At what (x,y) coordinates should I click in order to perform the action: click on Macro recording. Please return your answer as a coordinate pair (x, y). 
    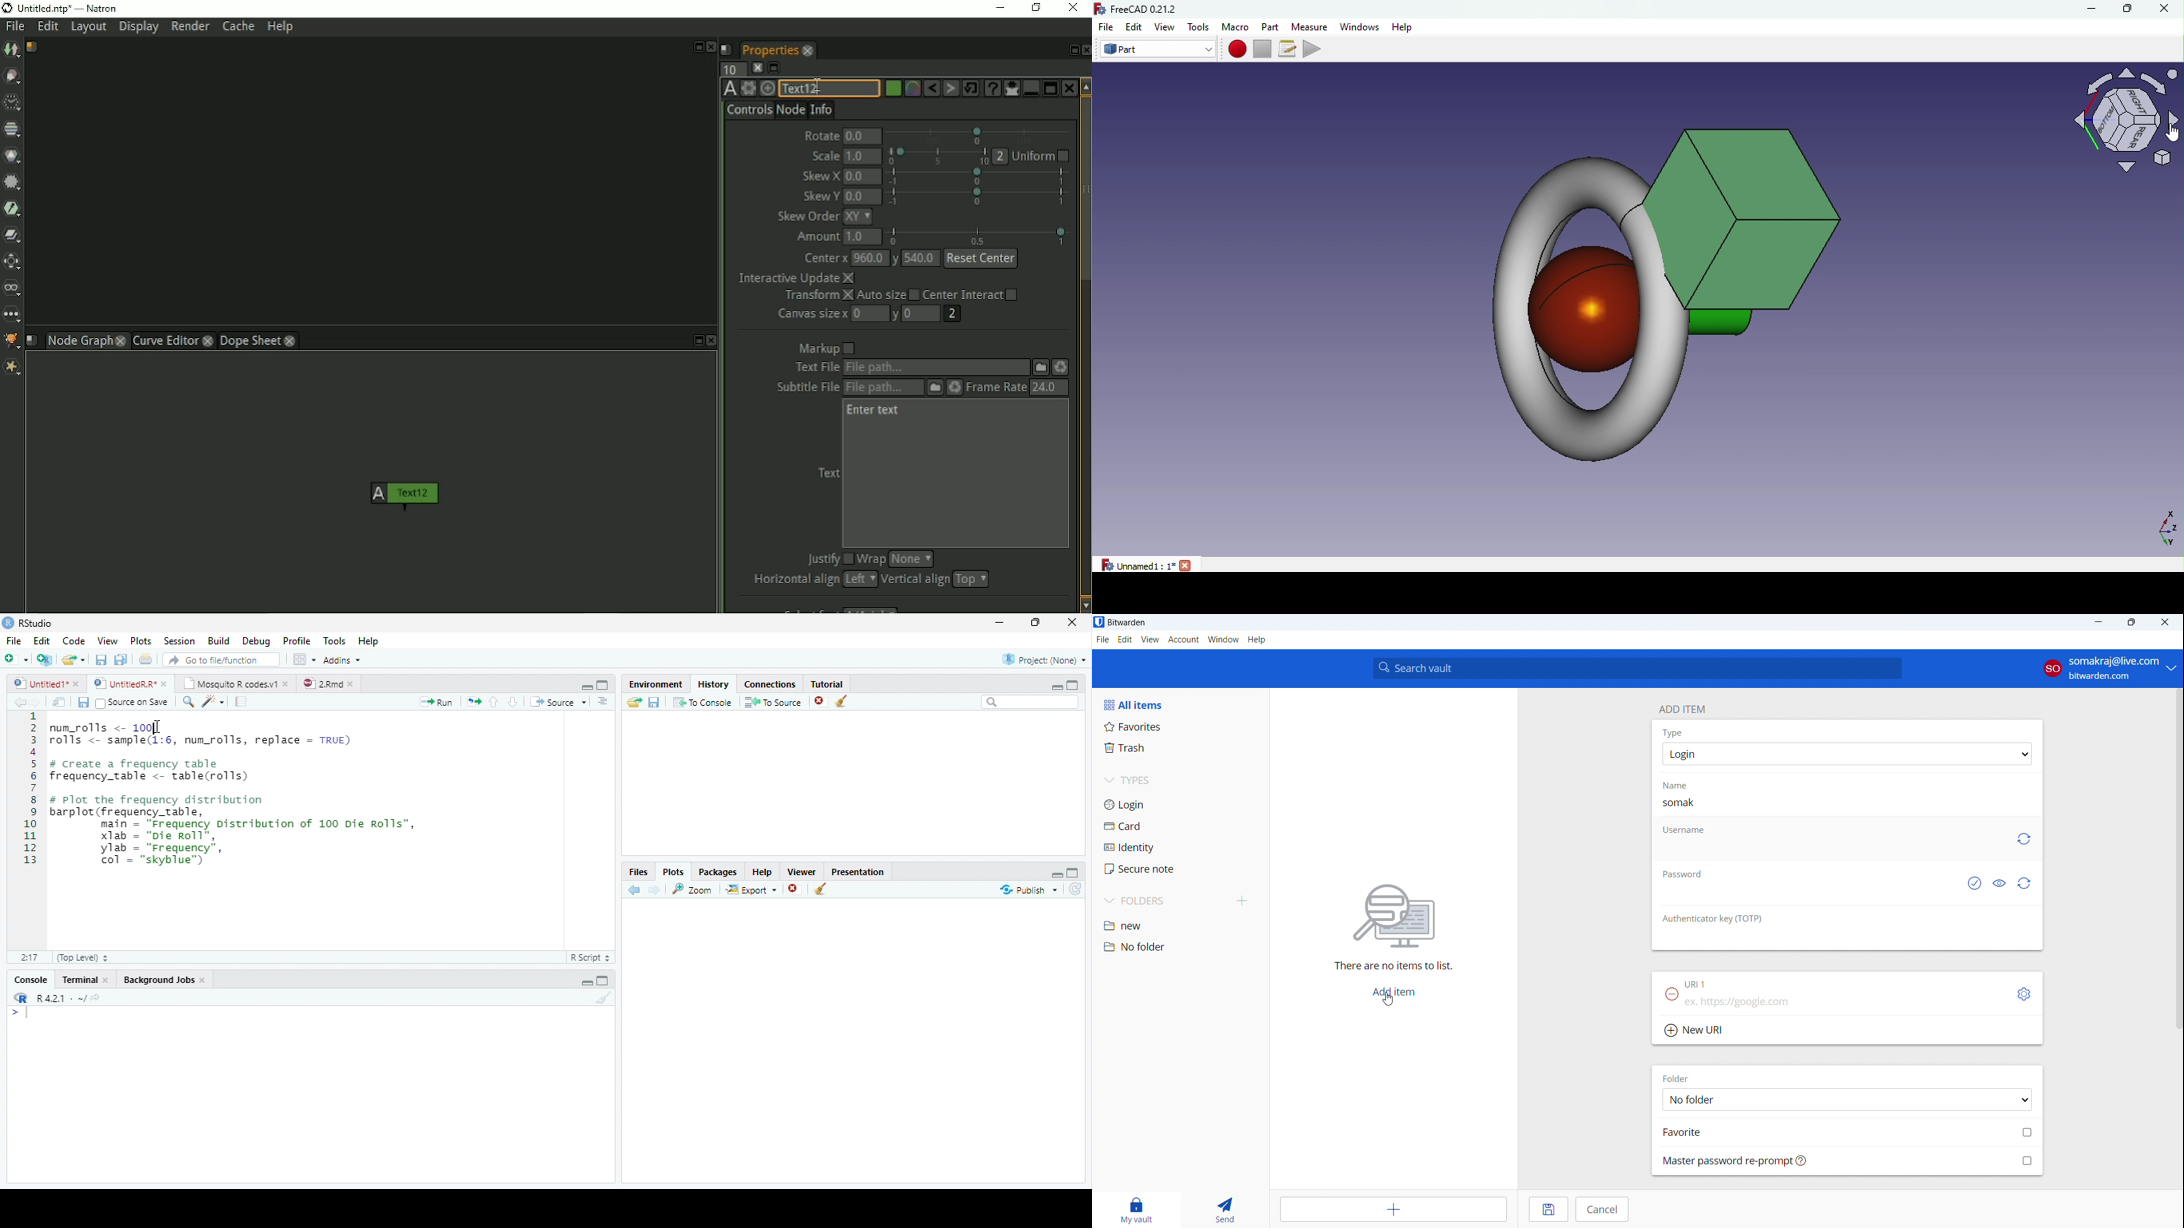
    Looking at the image, I should click on (1236, 50).